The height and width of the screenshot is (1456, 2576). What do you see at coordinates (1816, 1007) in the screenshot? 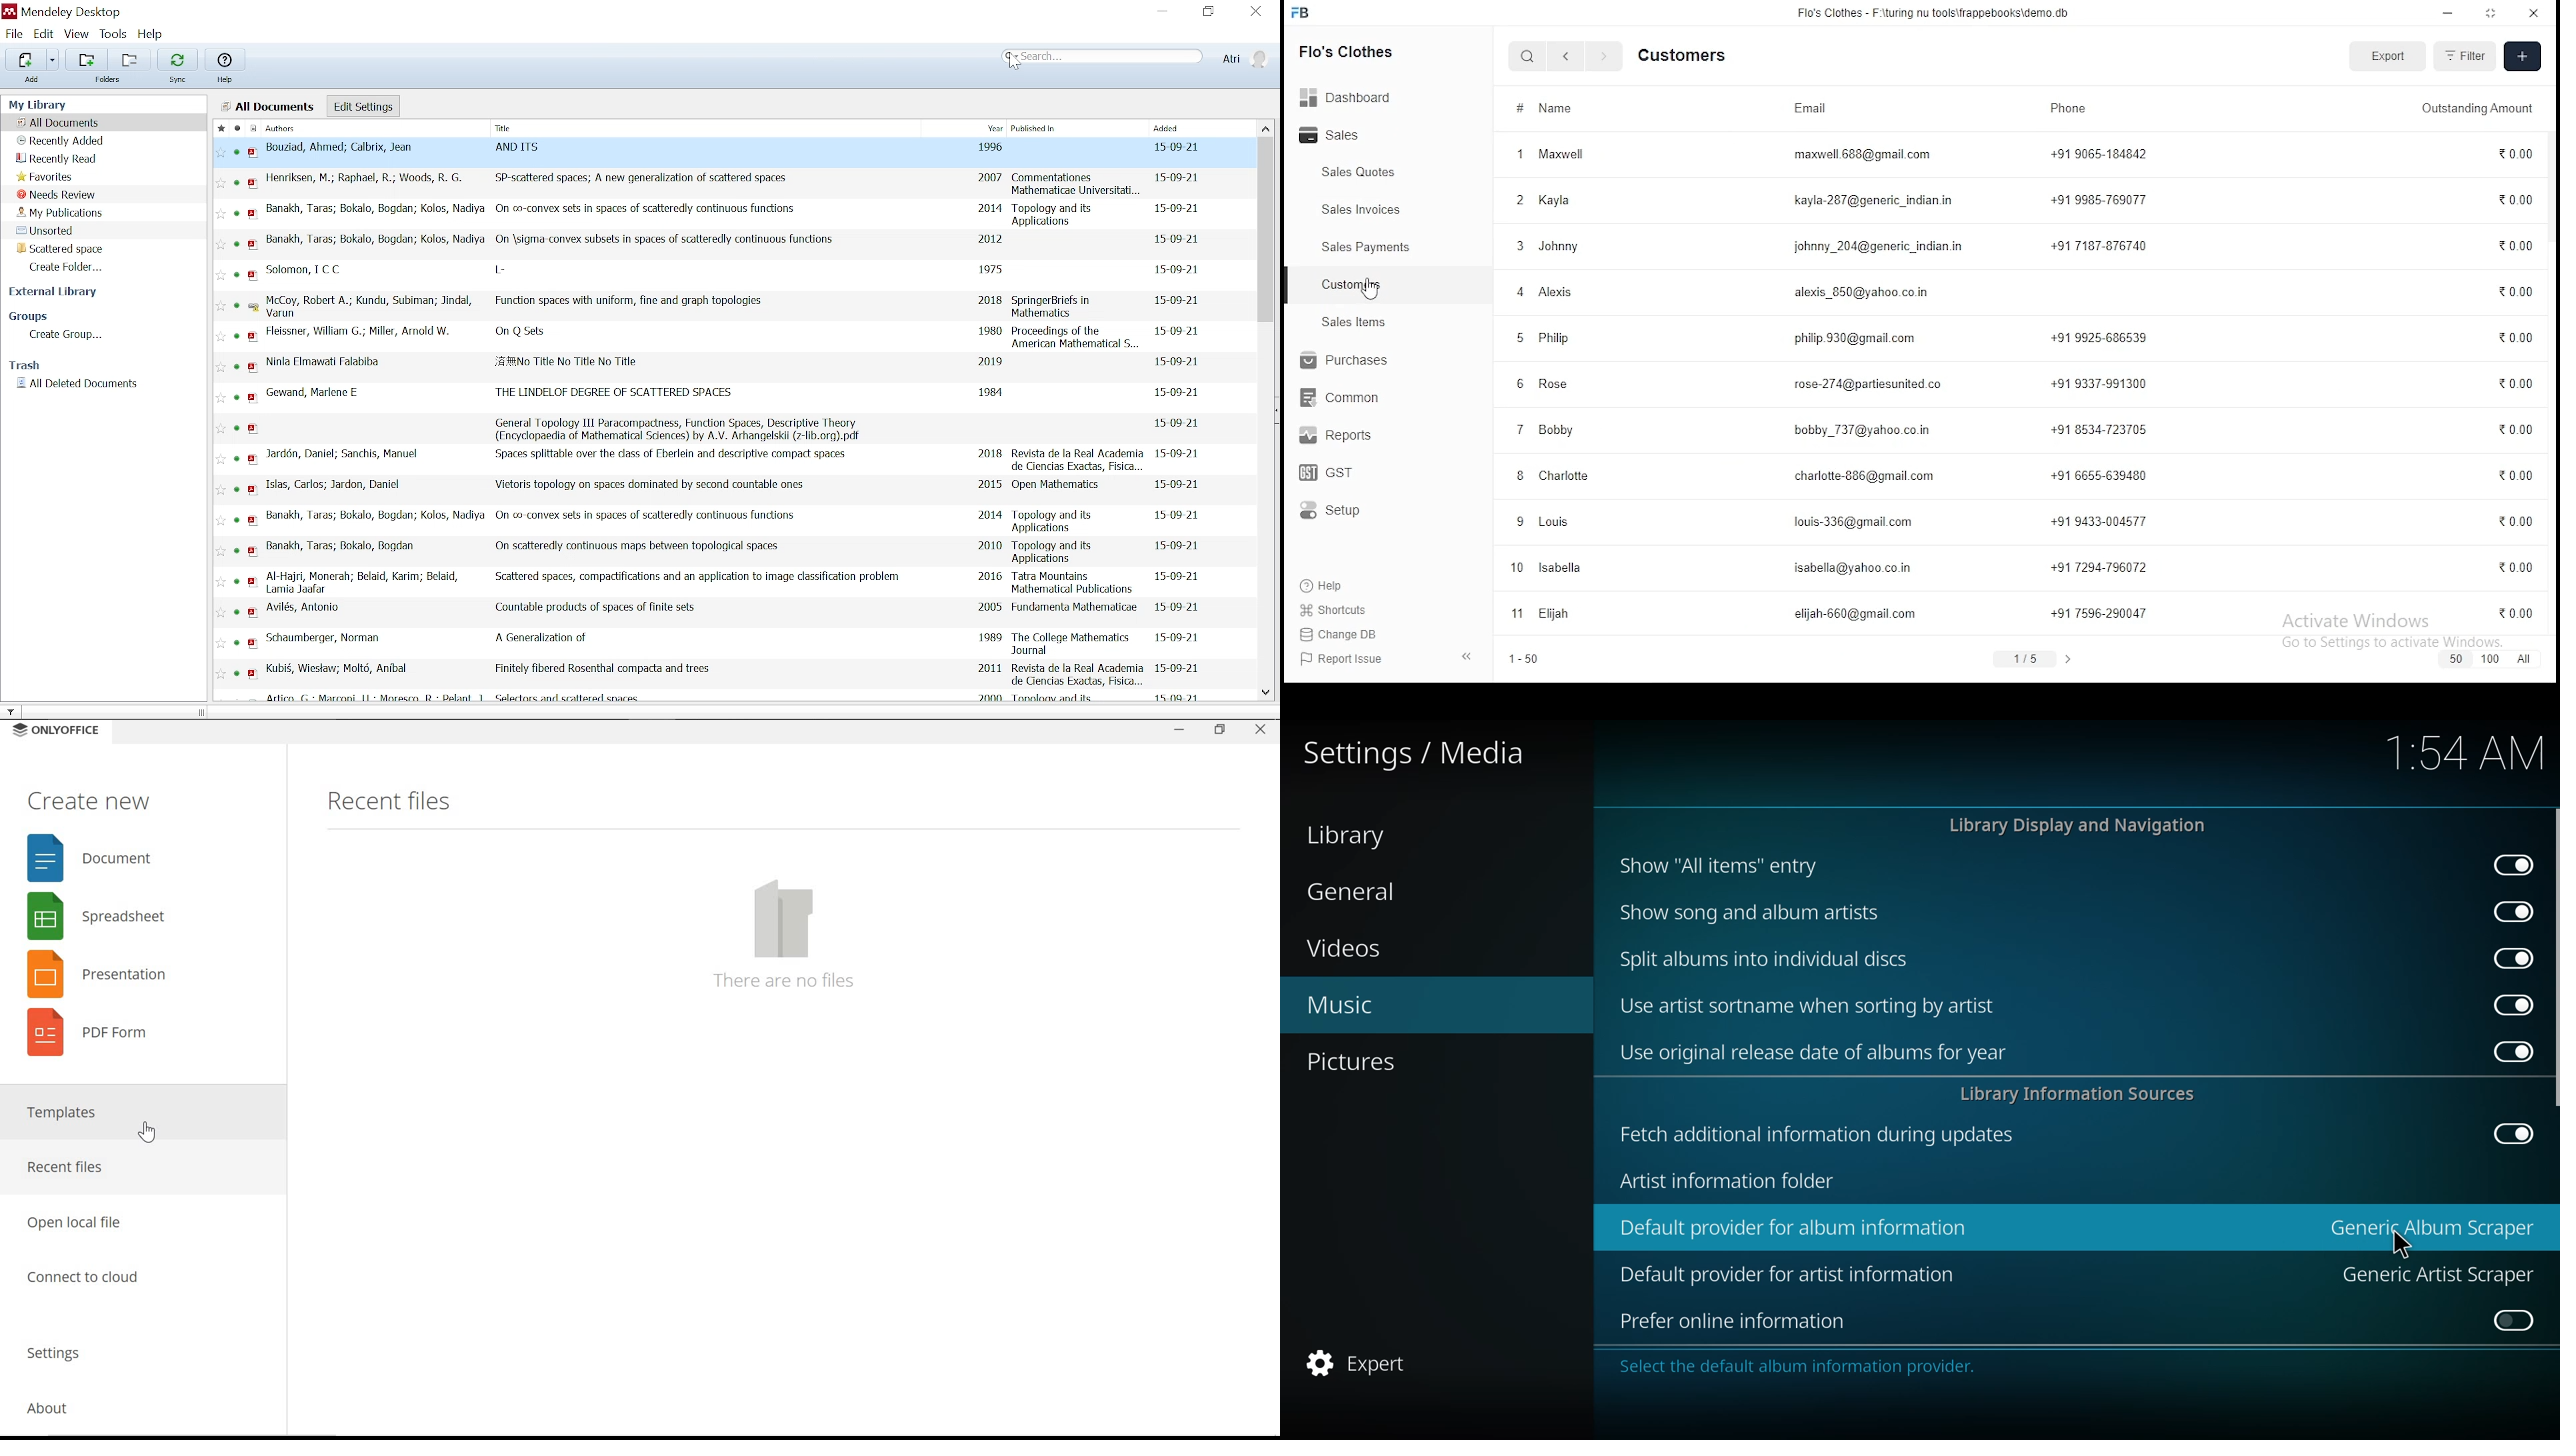
I see `use artist sortname when sorting` at bounding box center [1816, 1007].